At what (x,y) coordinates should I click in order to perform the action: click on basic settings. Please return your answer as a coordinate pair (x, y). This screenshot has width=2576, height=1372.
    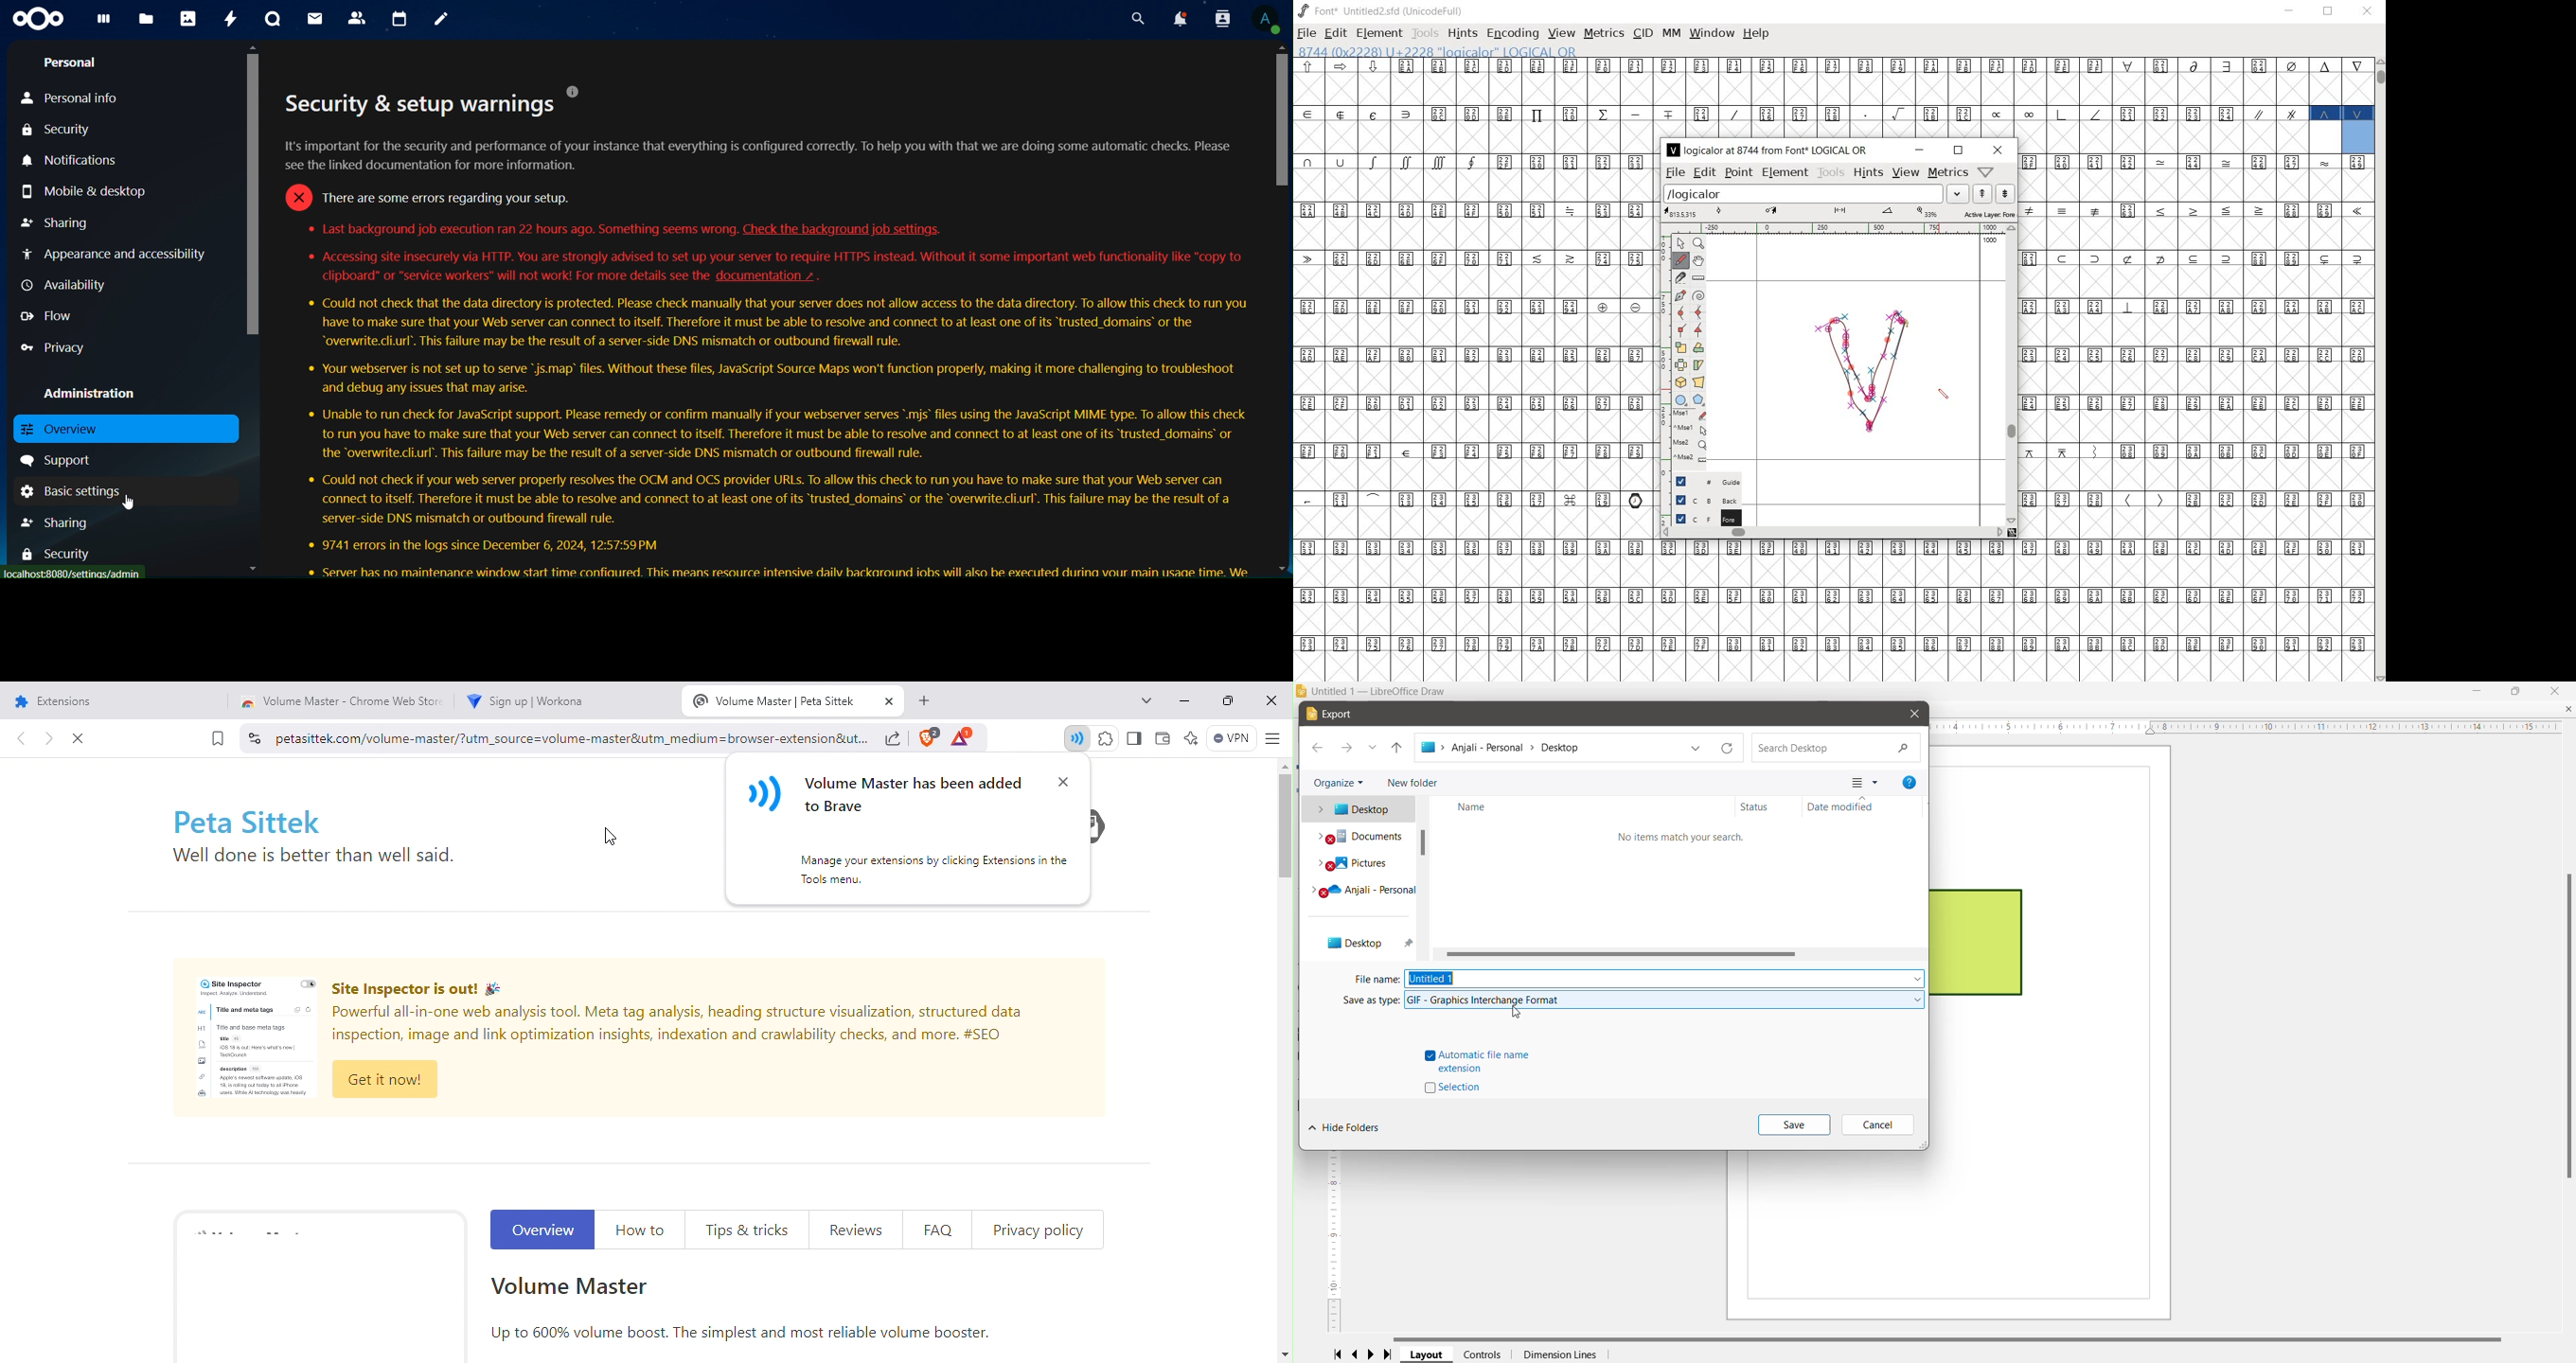
    Looking at the image, I should click on (74, 491).